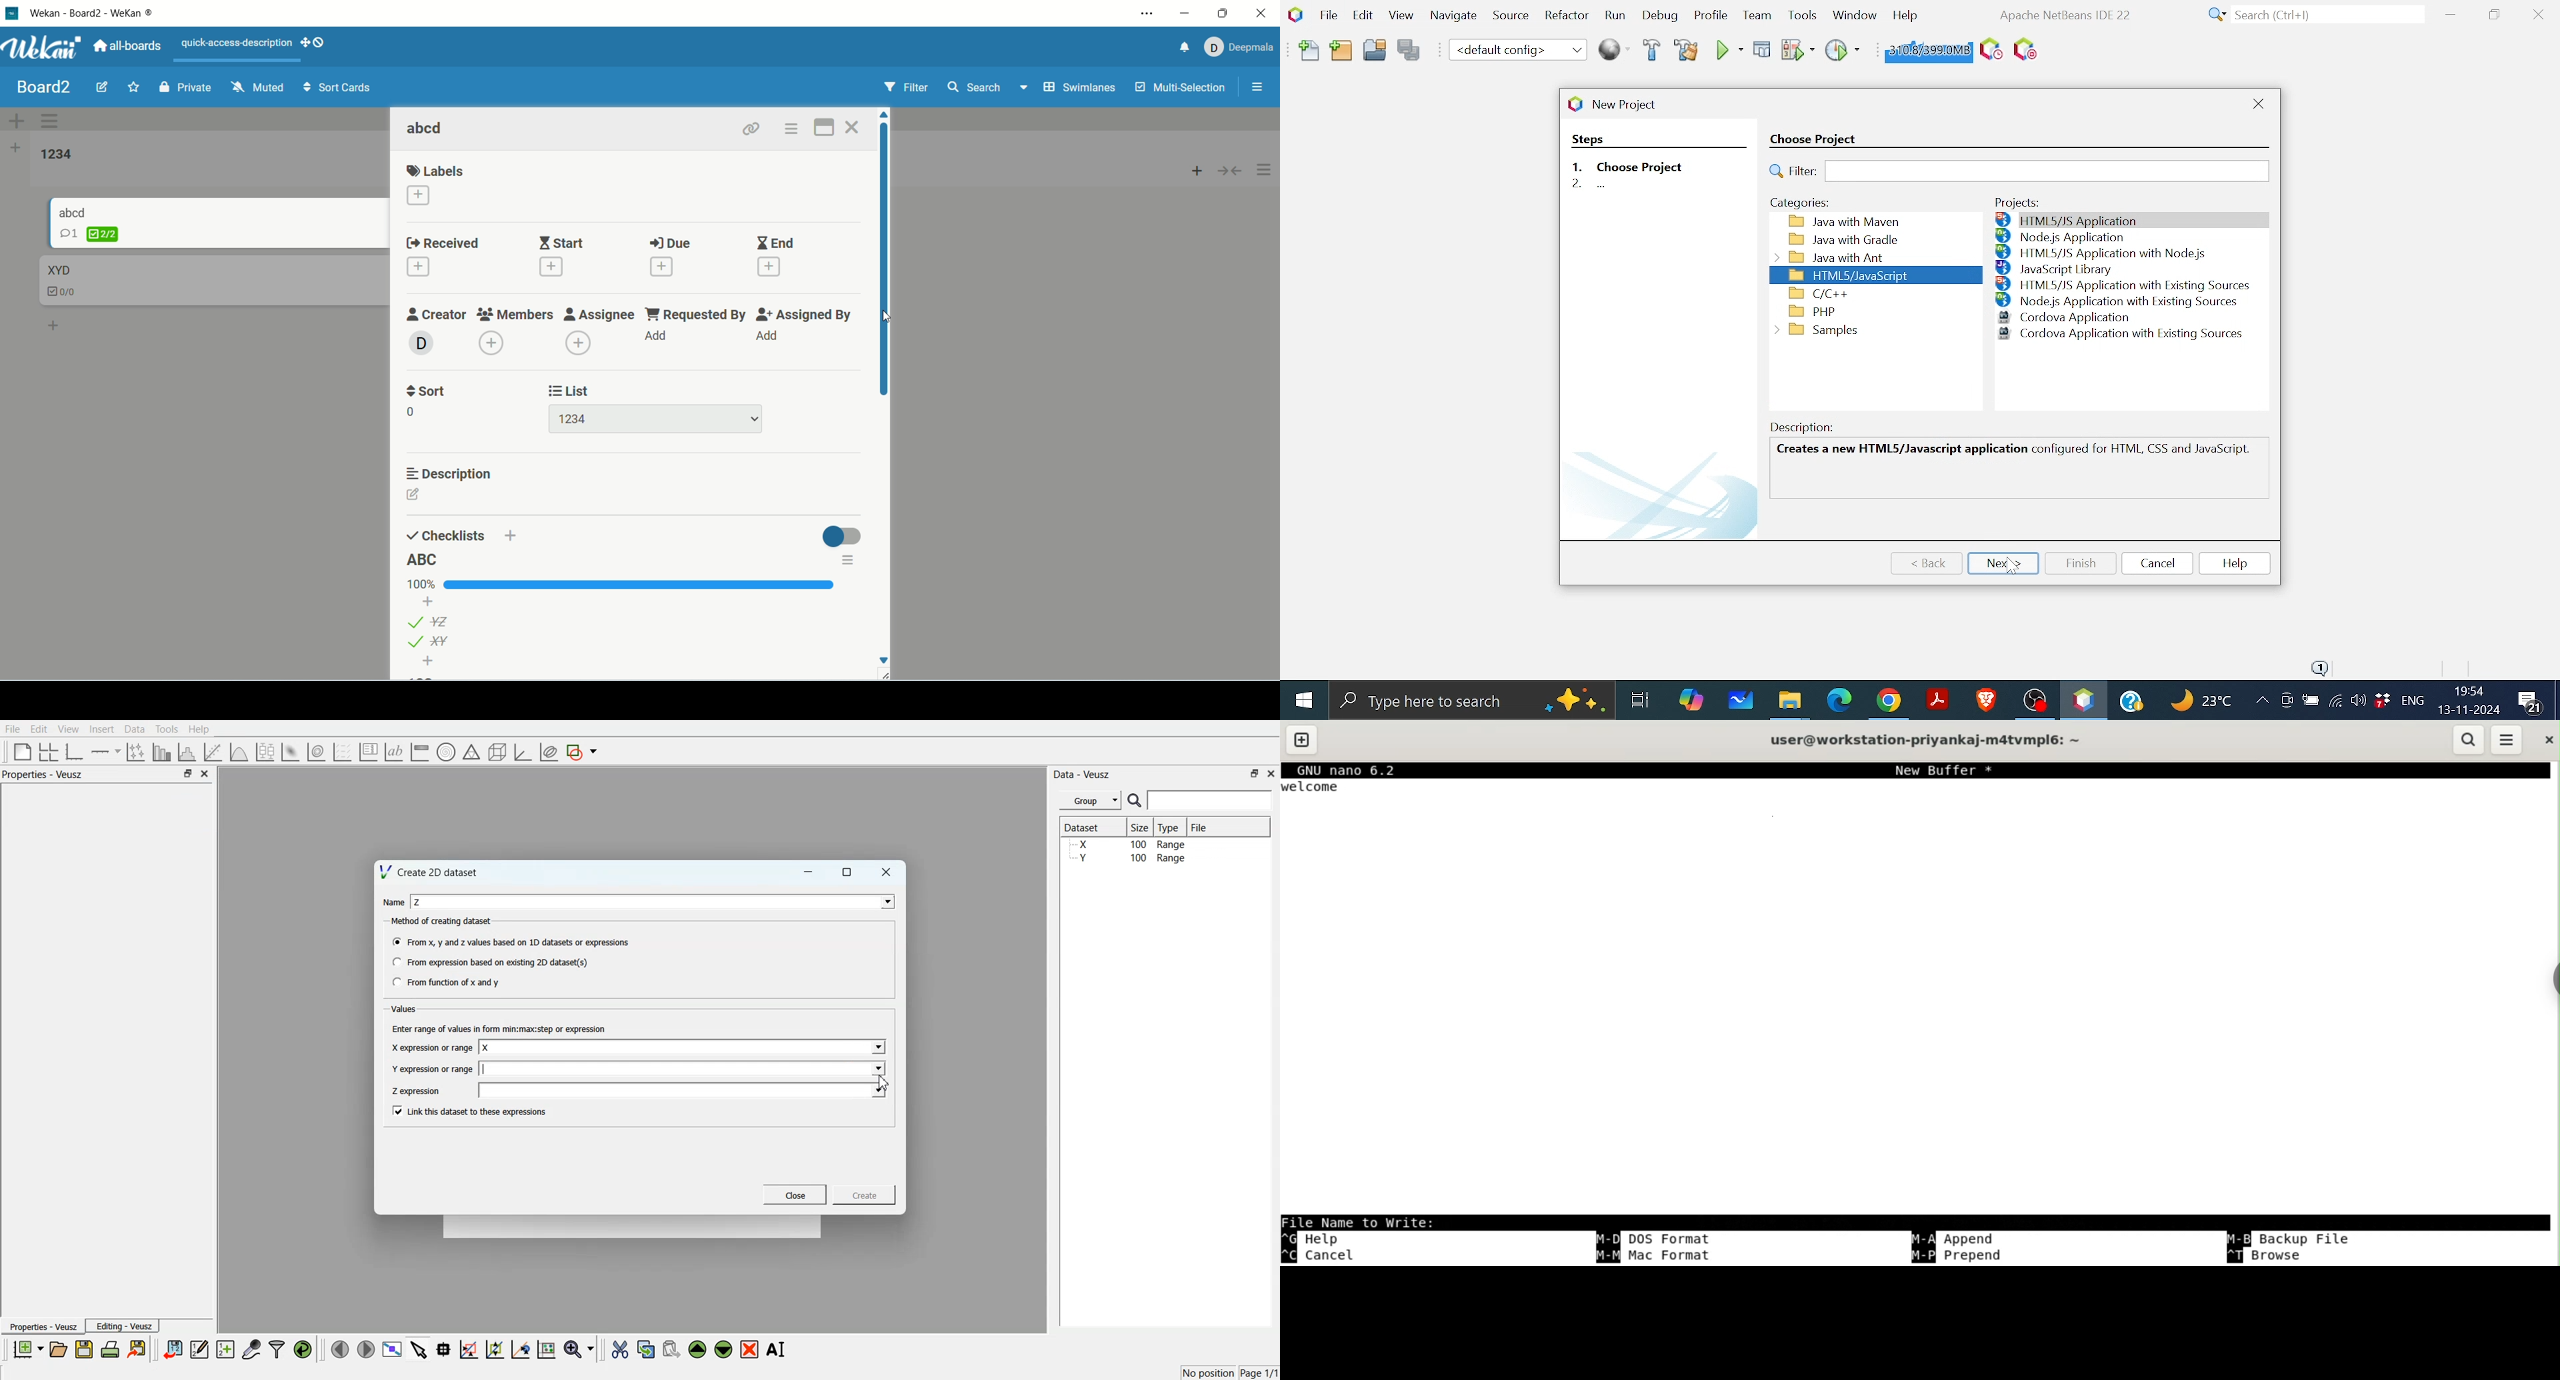  What do you see at coordinates (671, 244) in the screenshot?
I see `due` at bounding box center [671, 244].